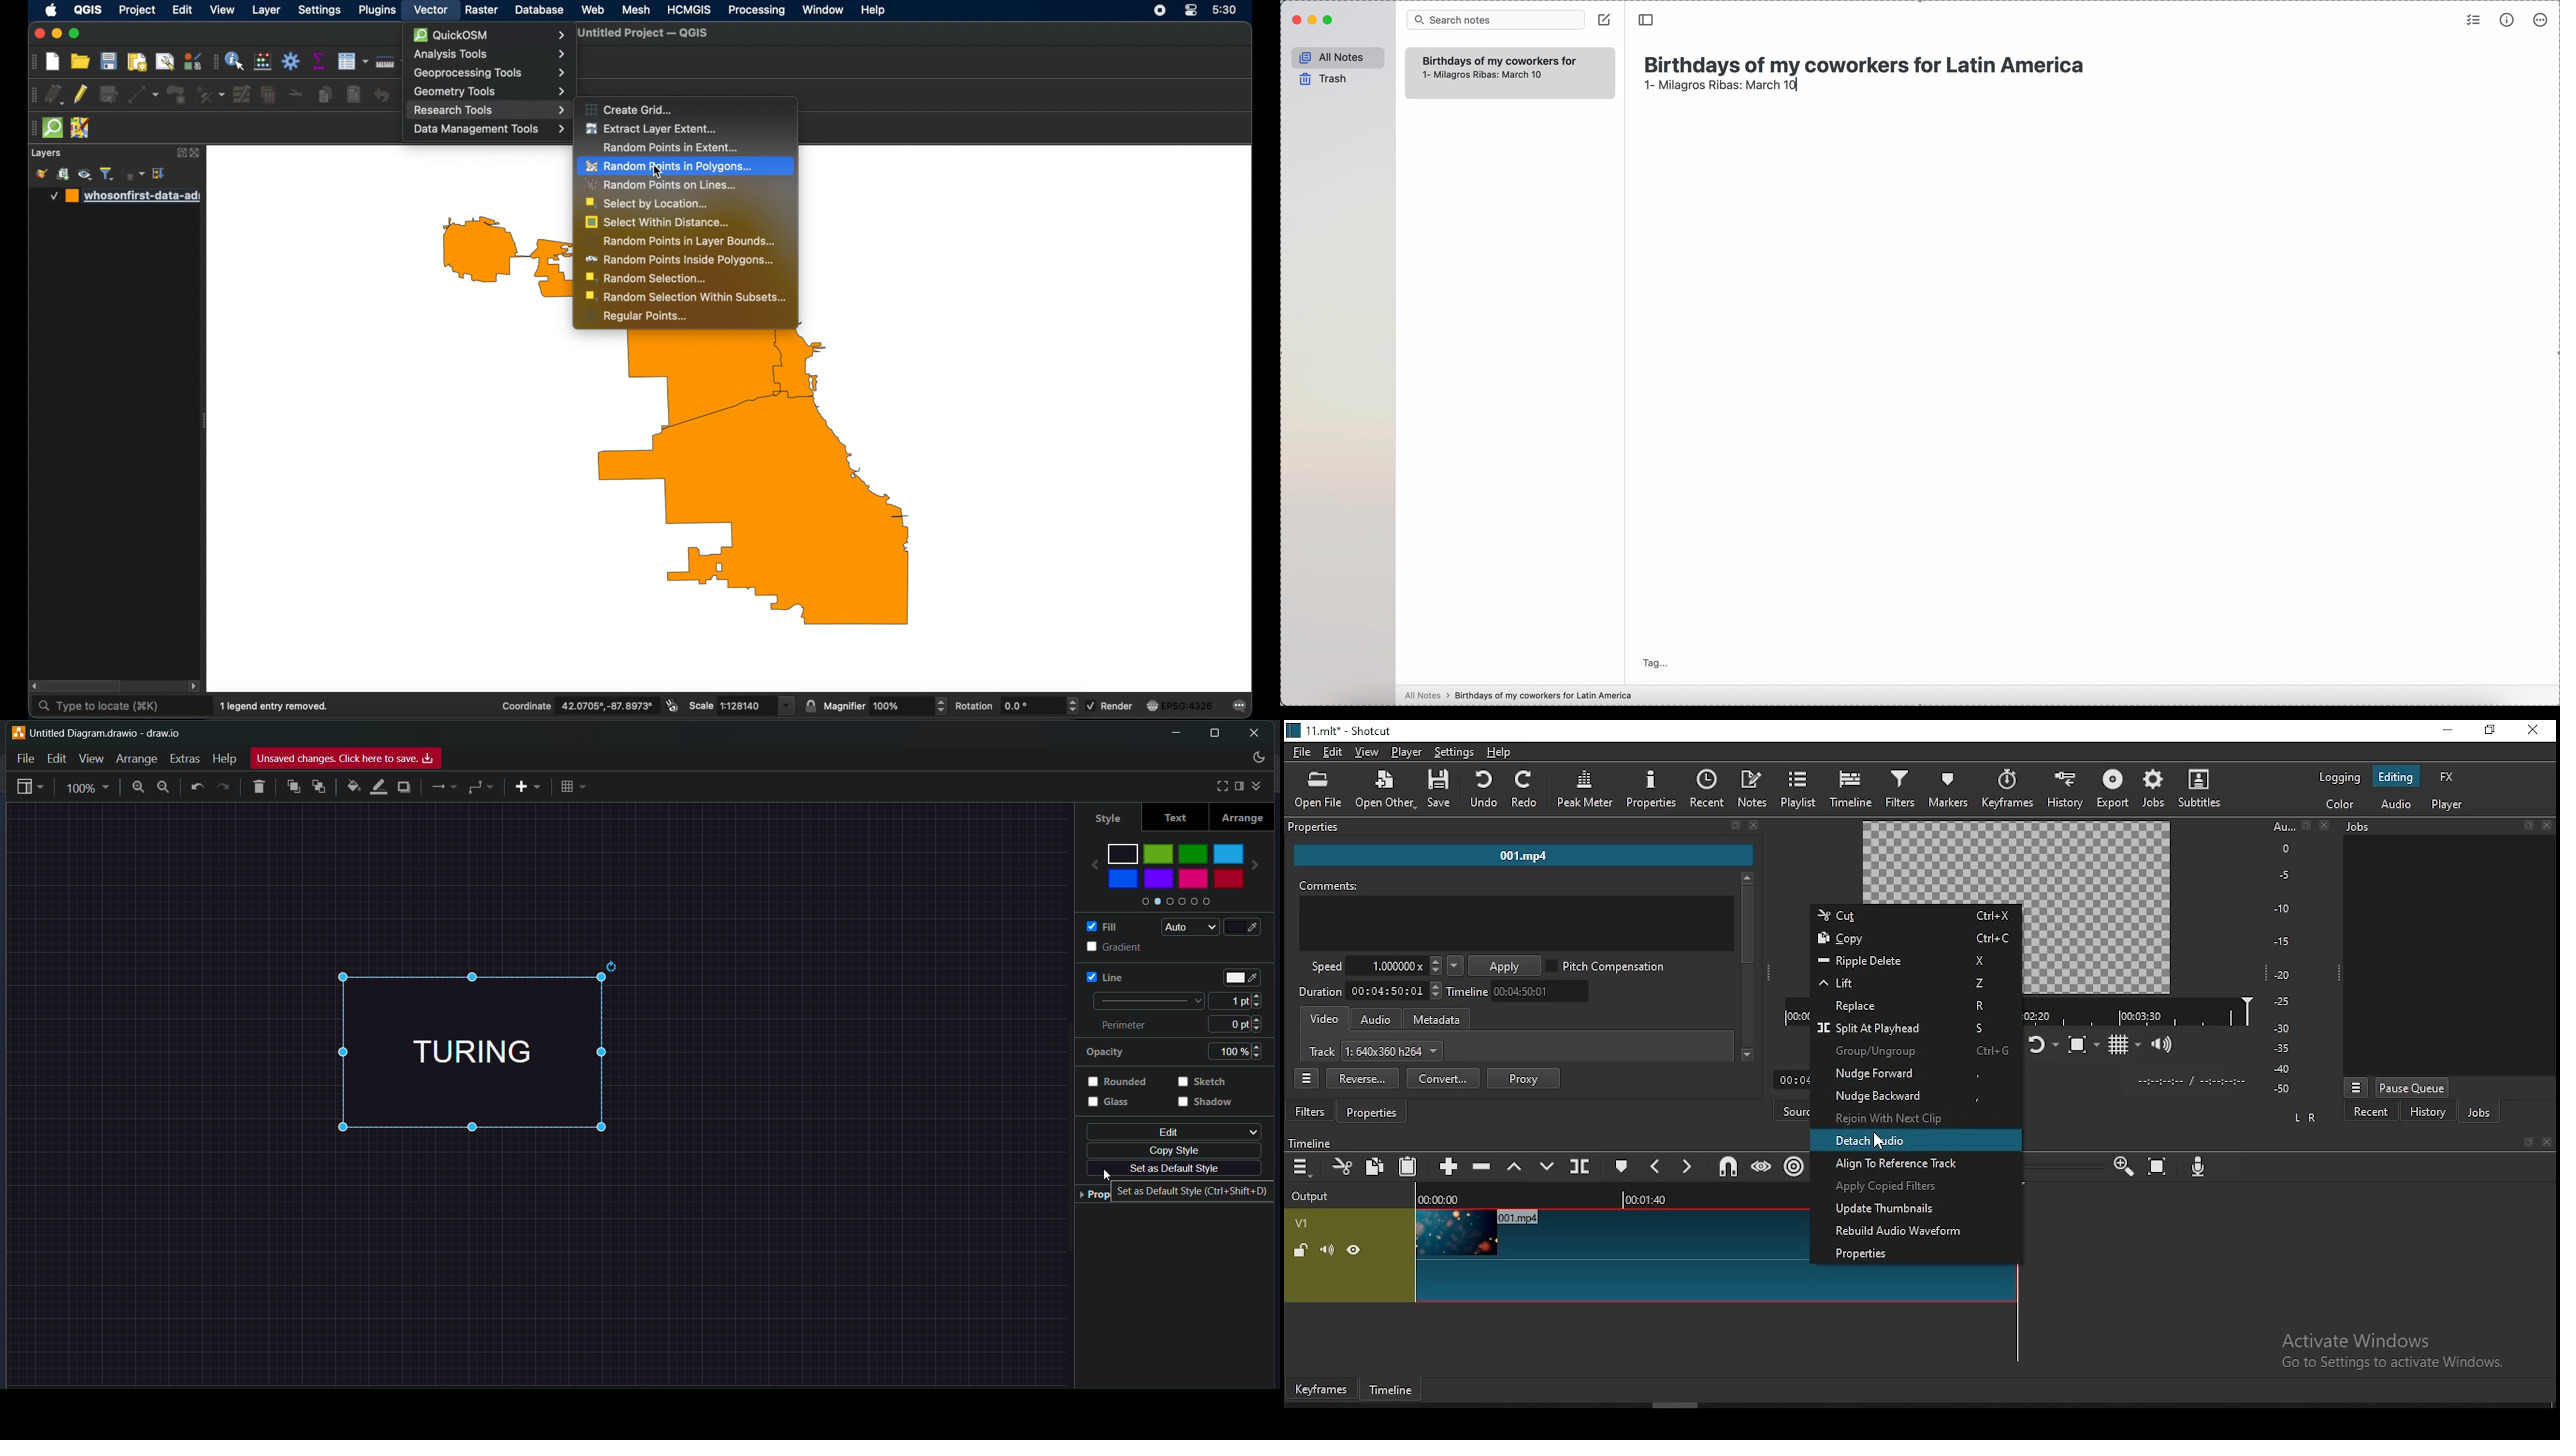 Image resolution: width=2576 pixels, height=1456 pixels. I want to click on vector menu selected, so click(431, 10).